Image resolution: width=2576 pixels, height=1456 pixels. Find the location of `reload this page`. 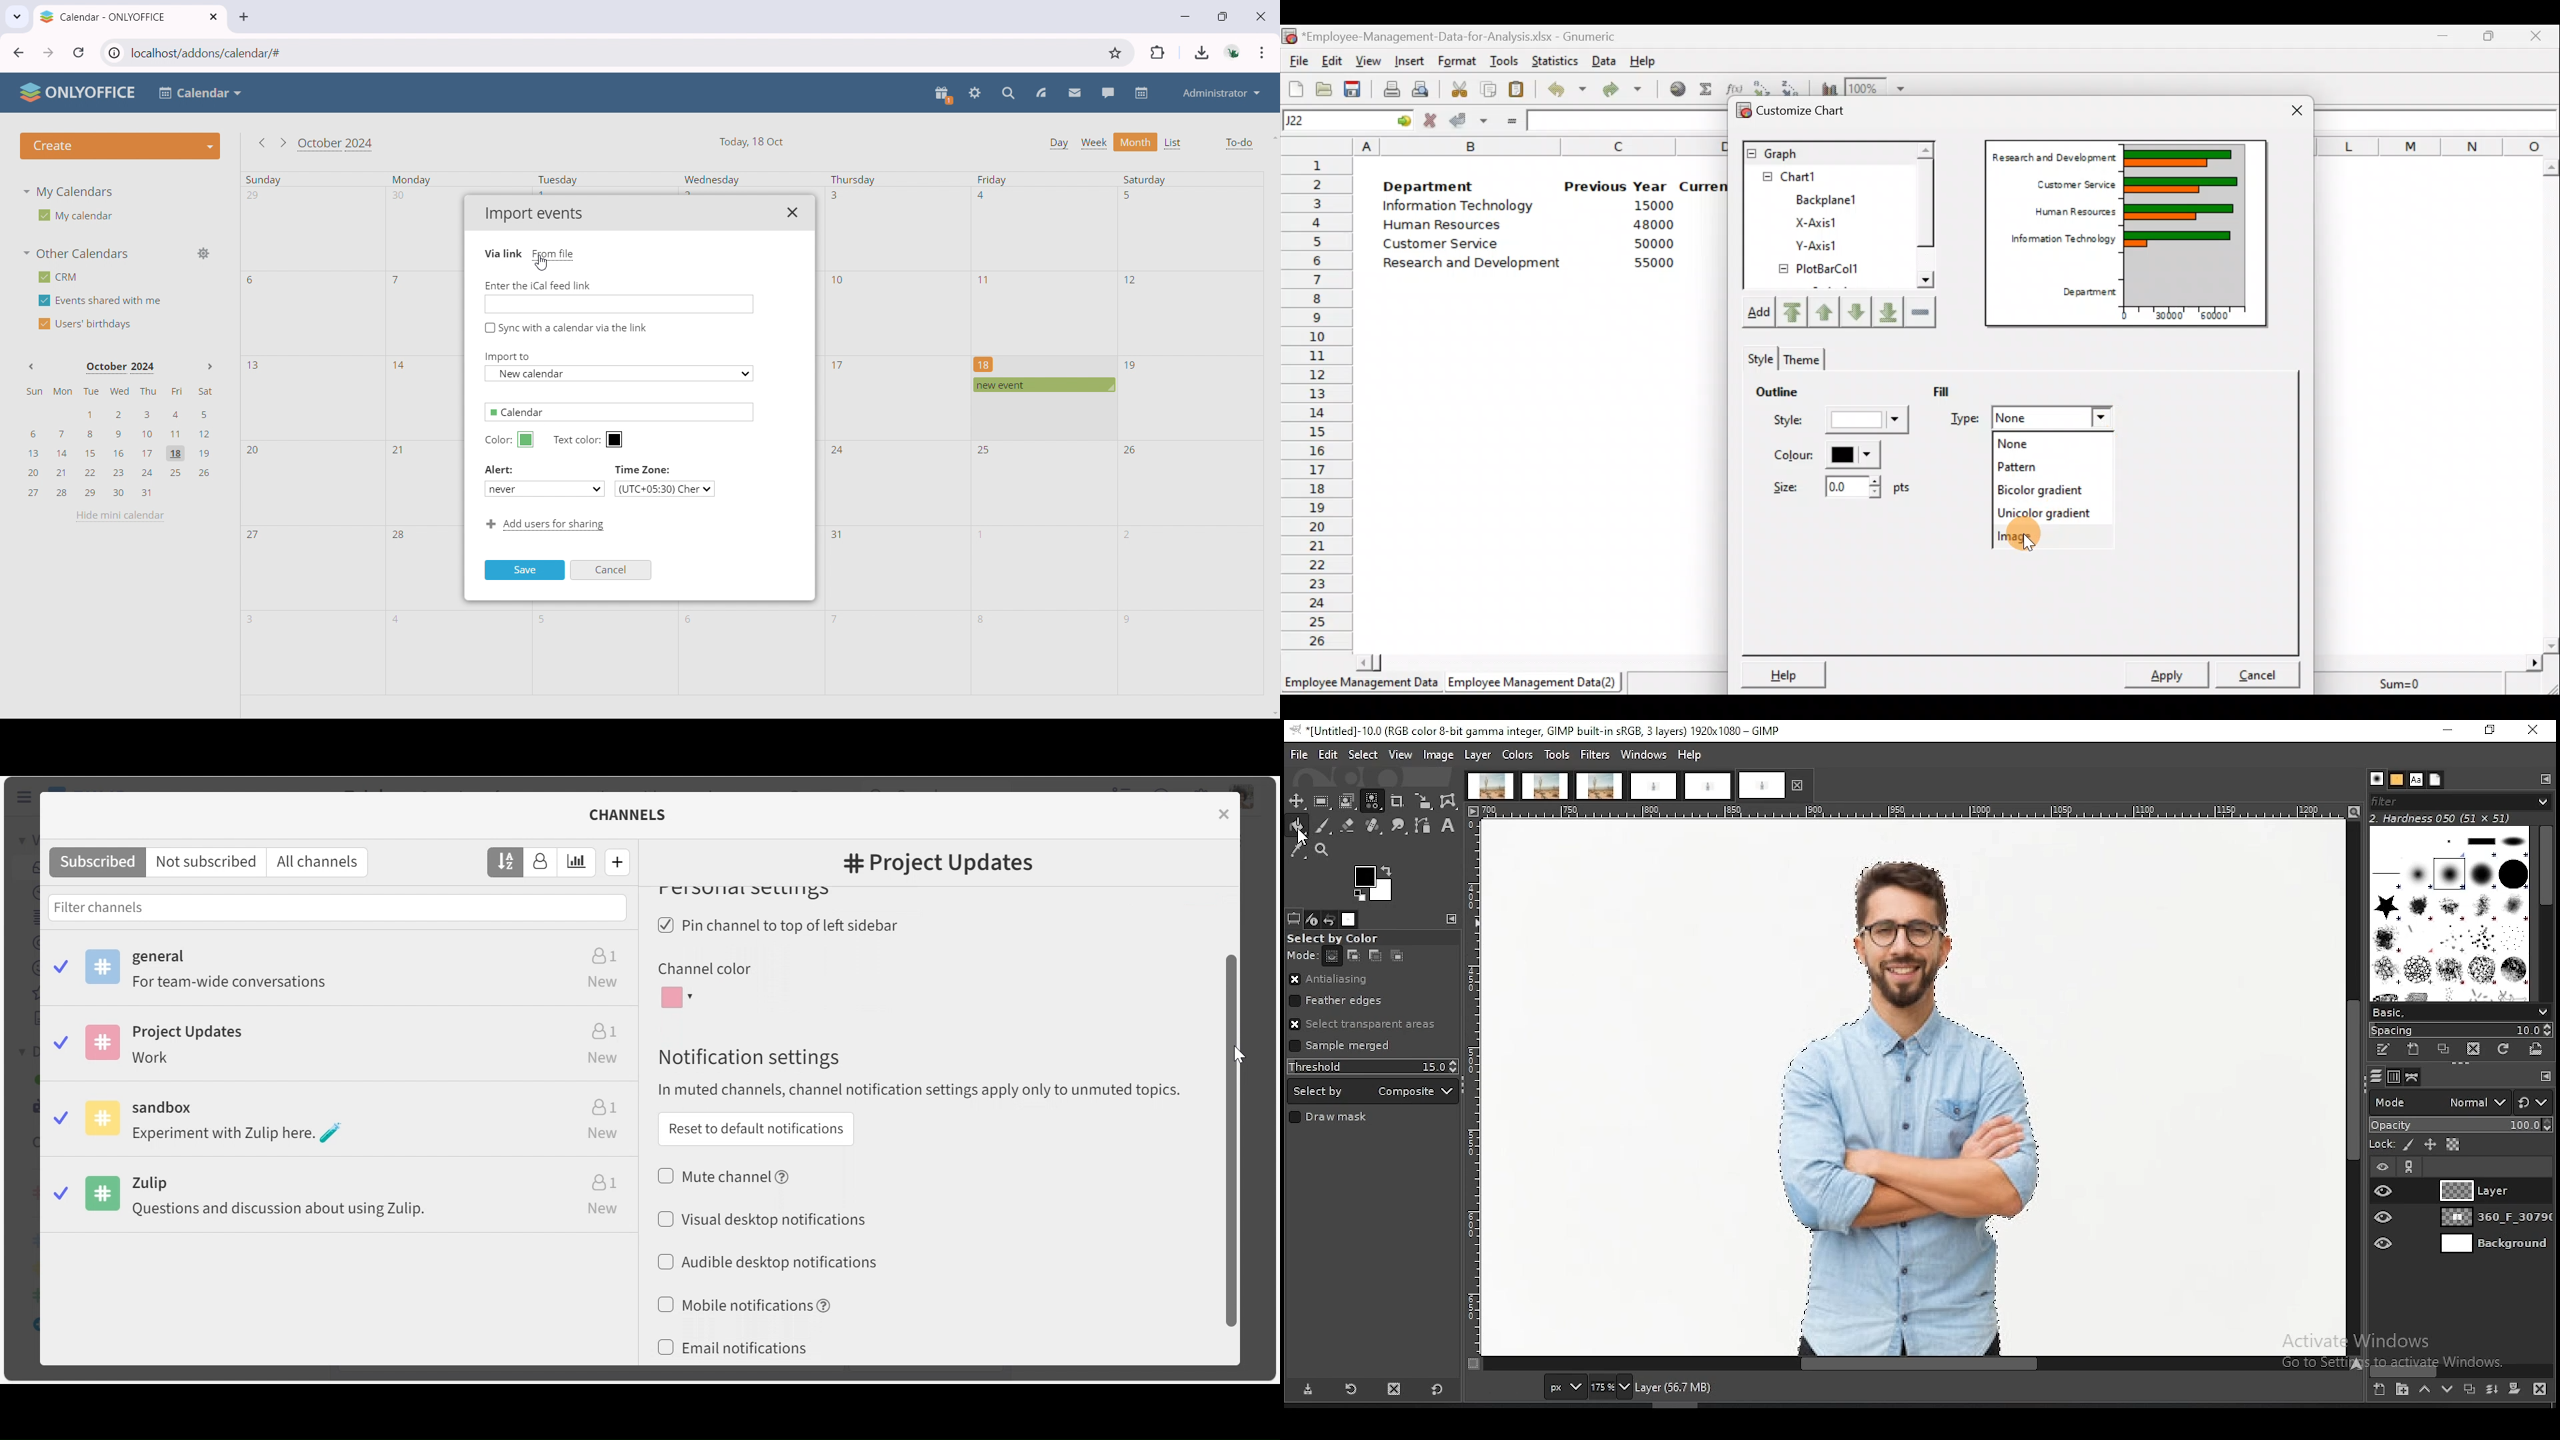

reload this page is located at coordinates (79, 52).